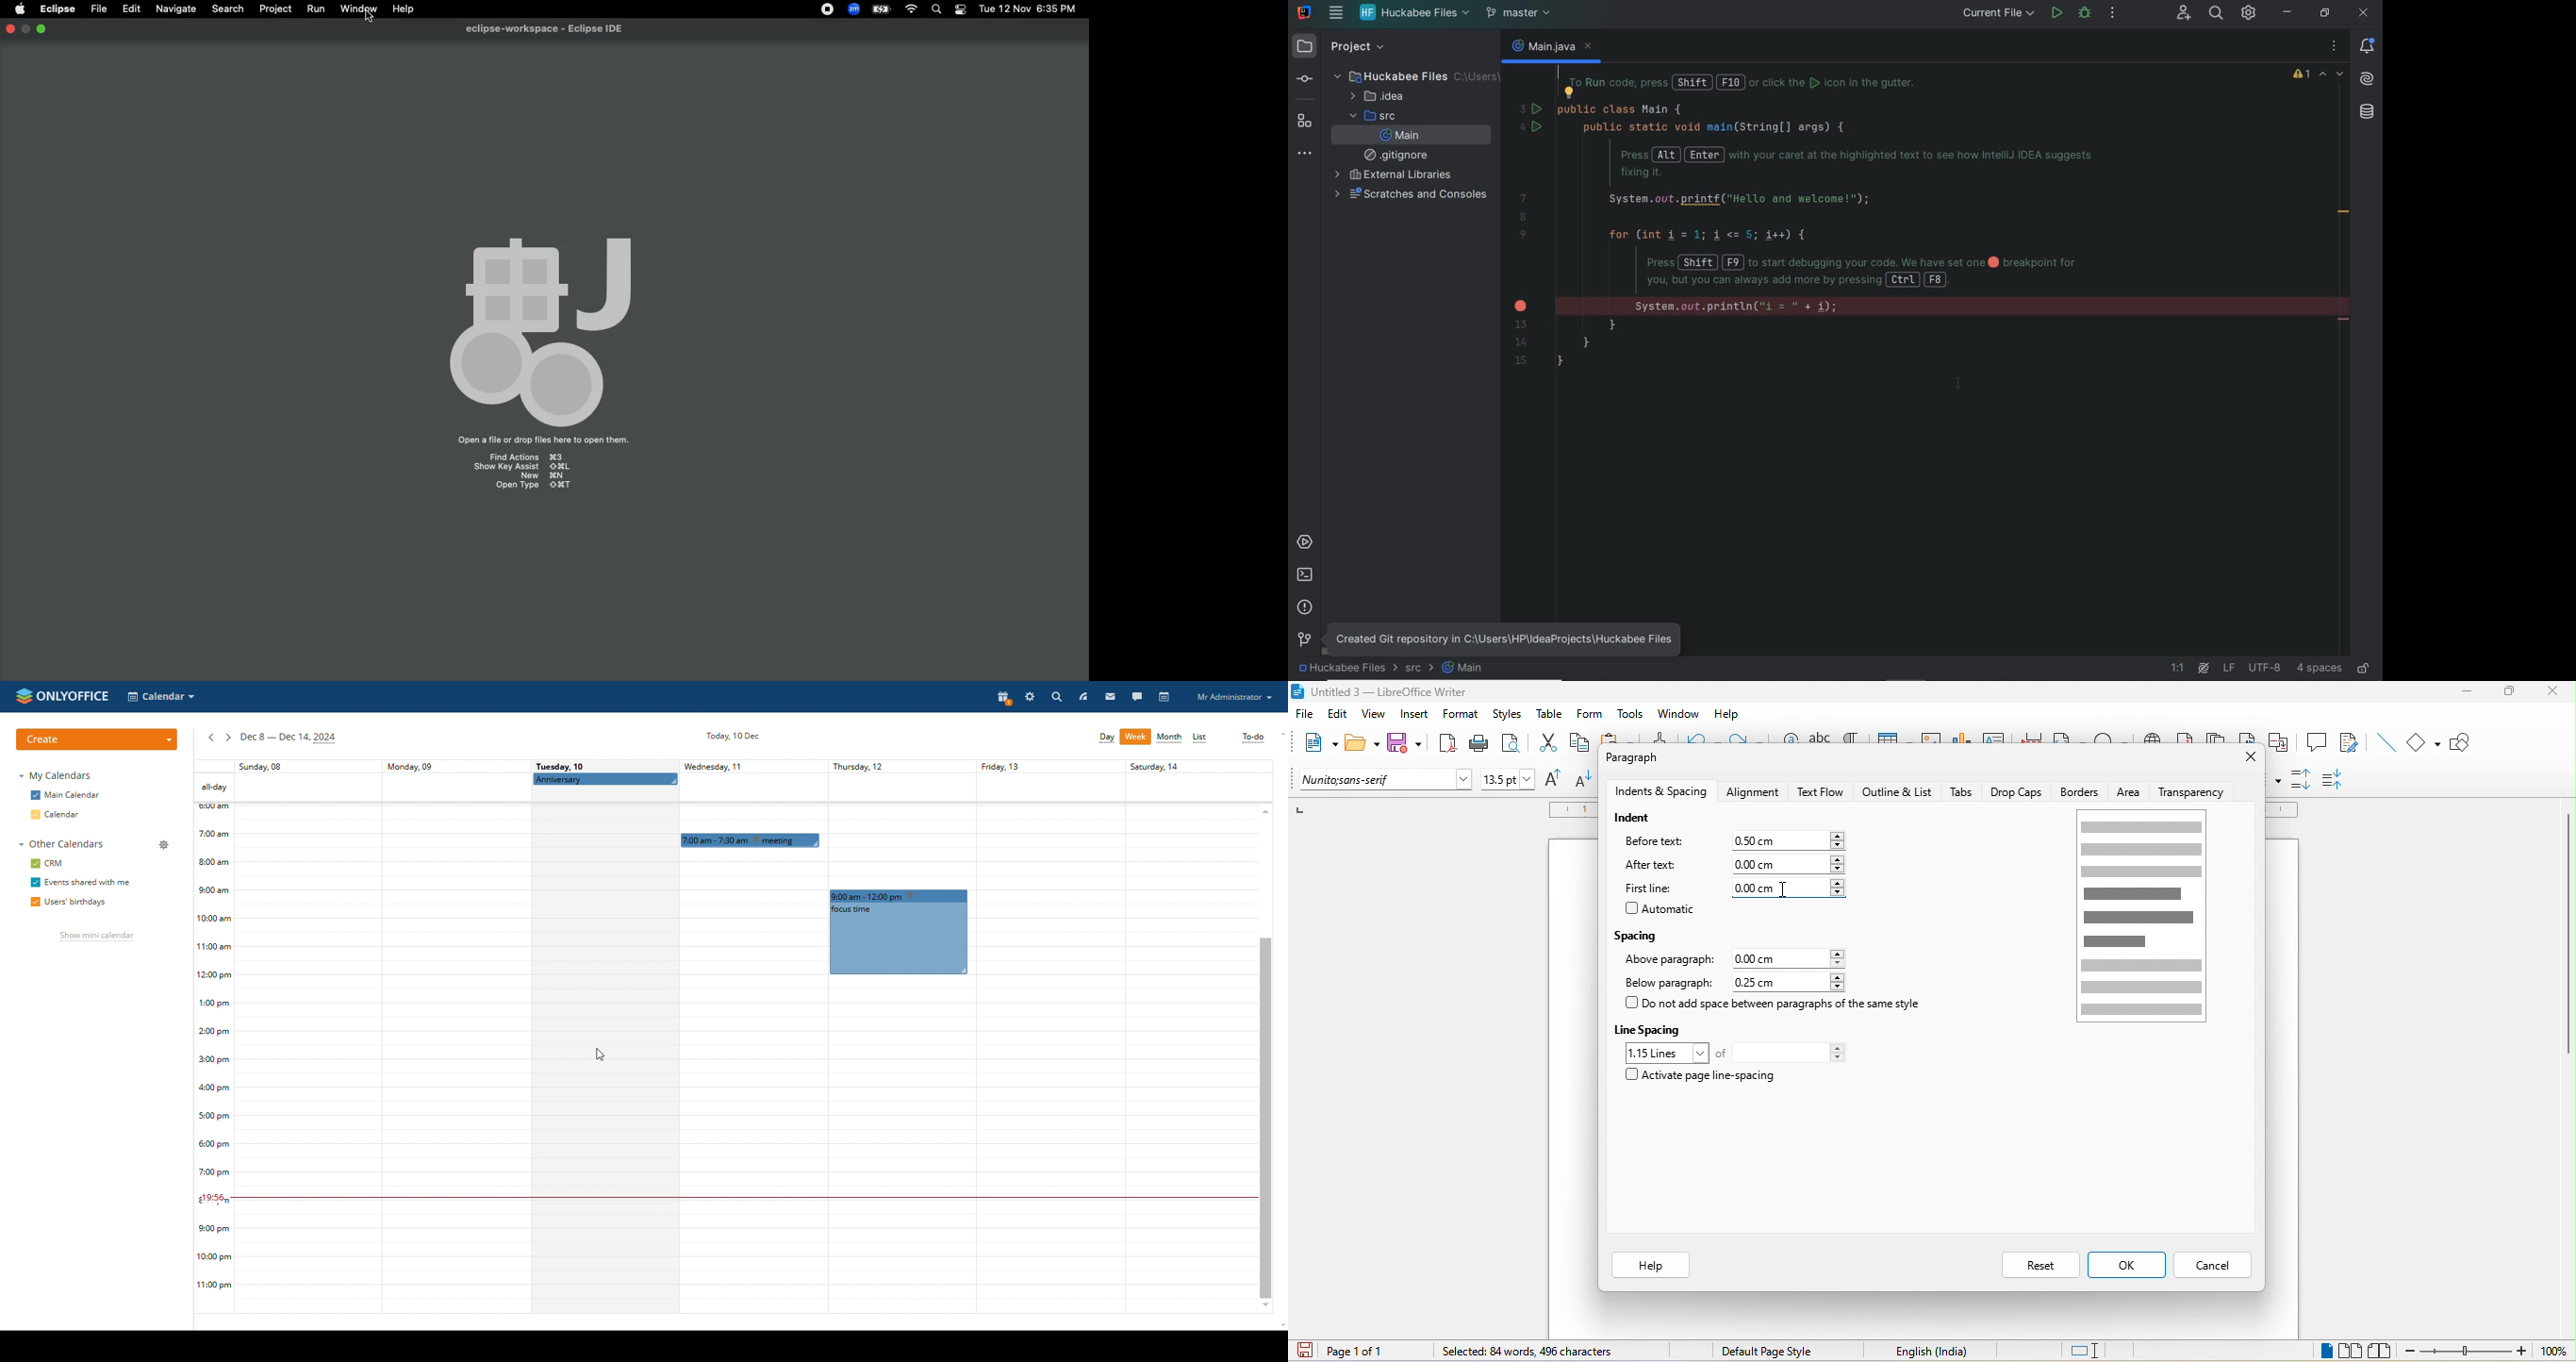 The image size is (2576, 1372). I want to click on highlighted errors, so click(2334, 75).